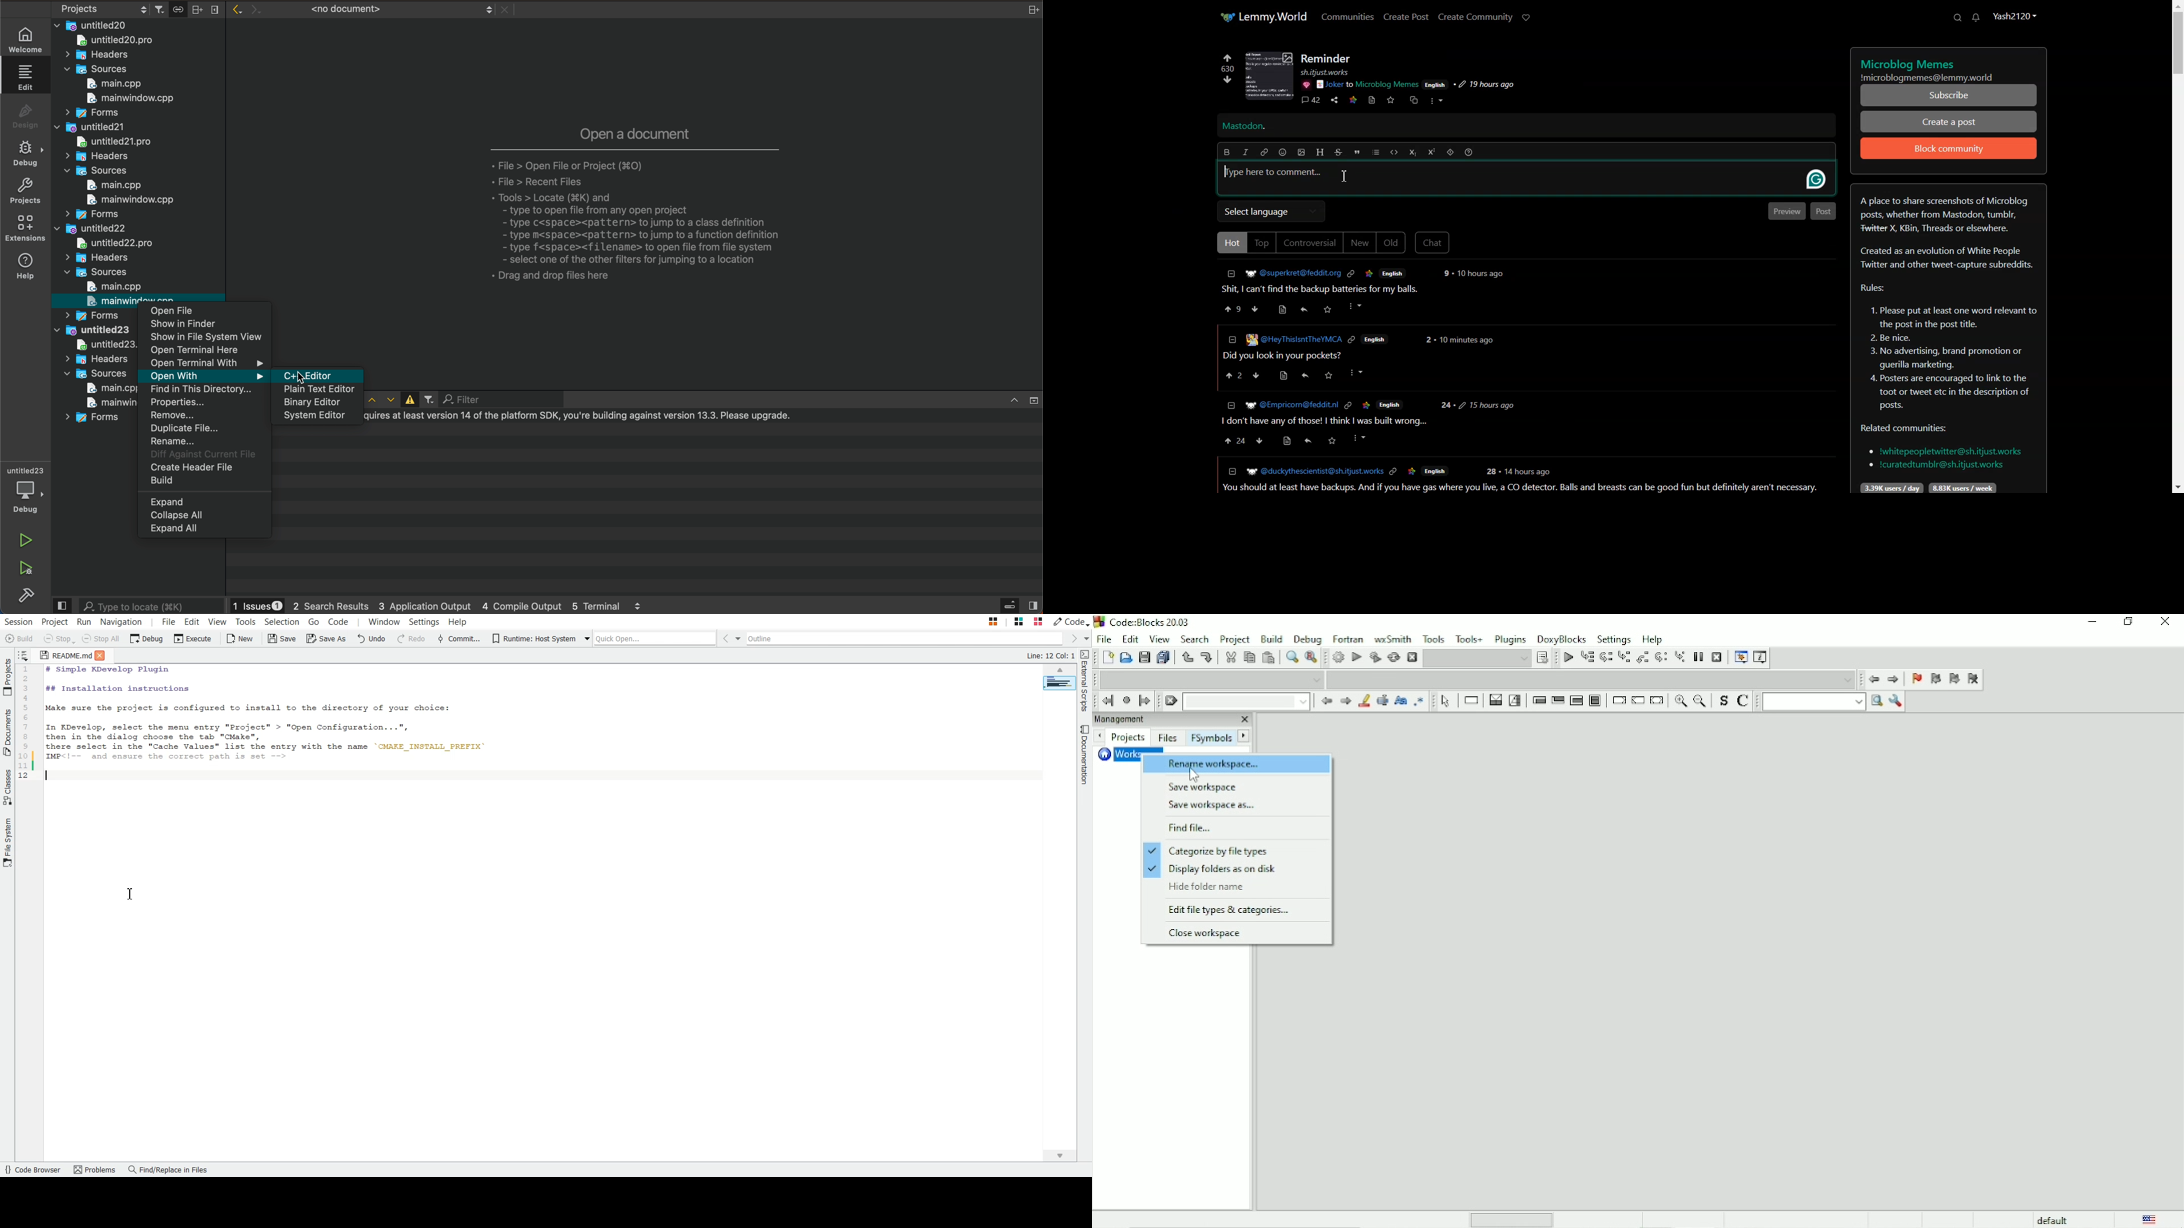 This screenshot has height=1232, width=2184. I want to click on Window, so click(384, 621).